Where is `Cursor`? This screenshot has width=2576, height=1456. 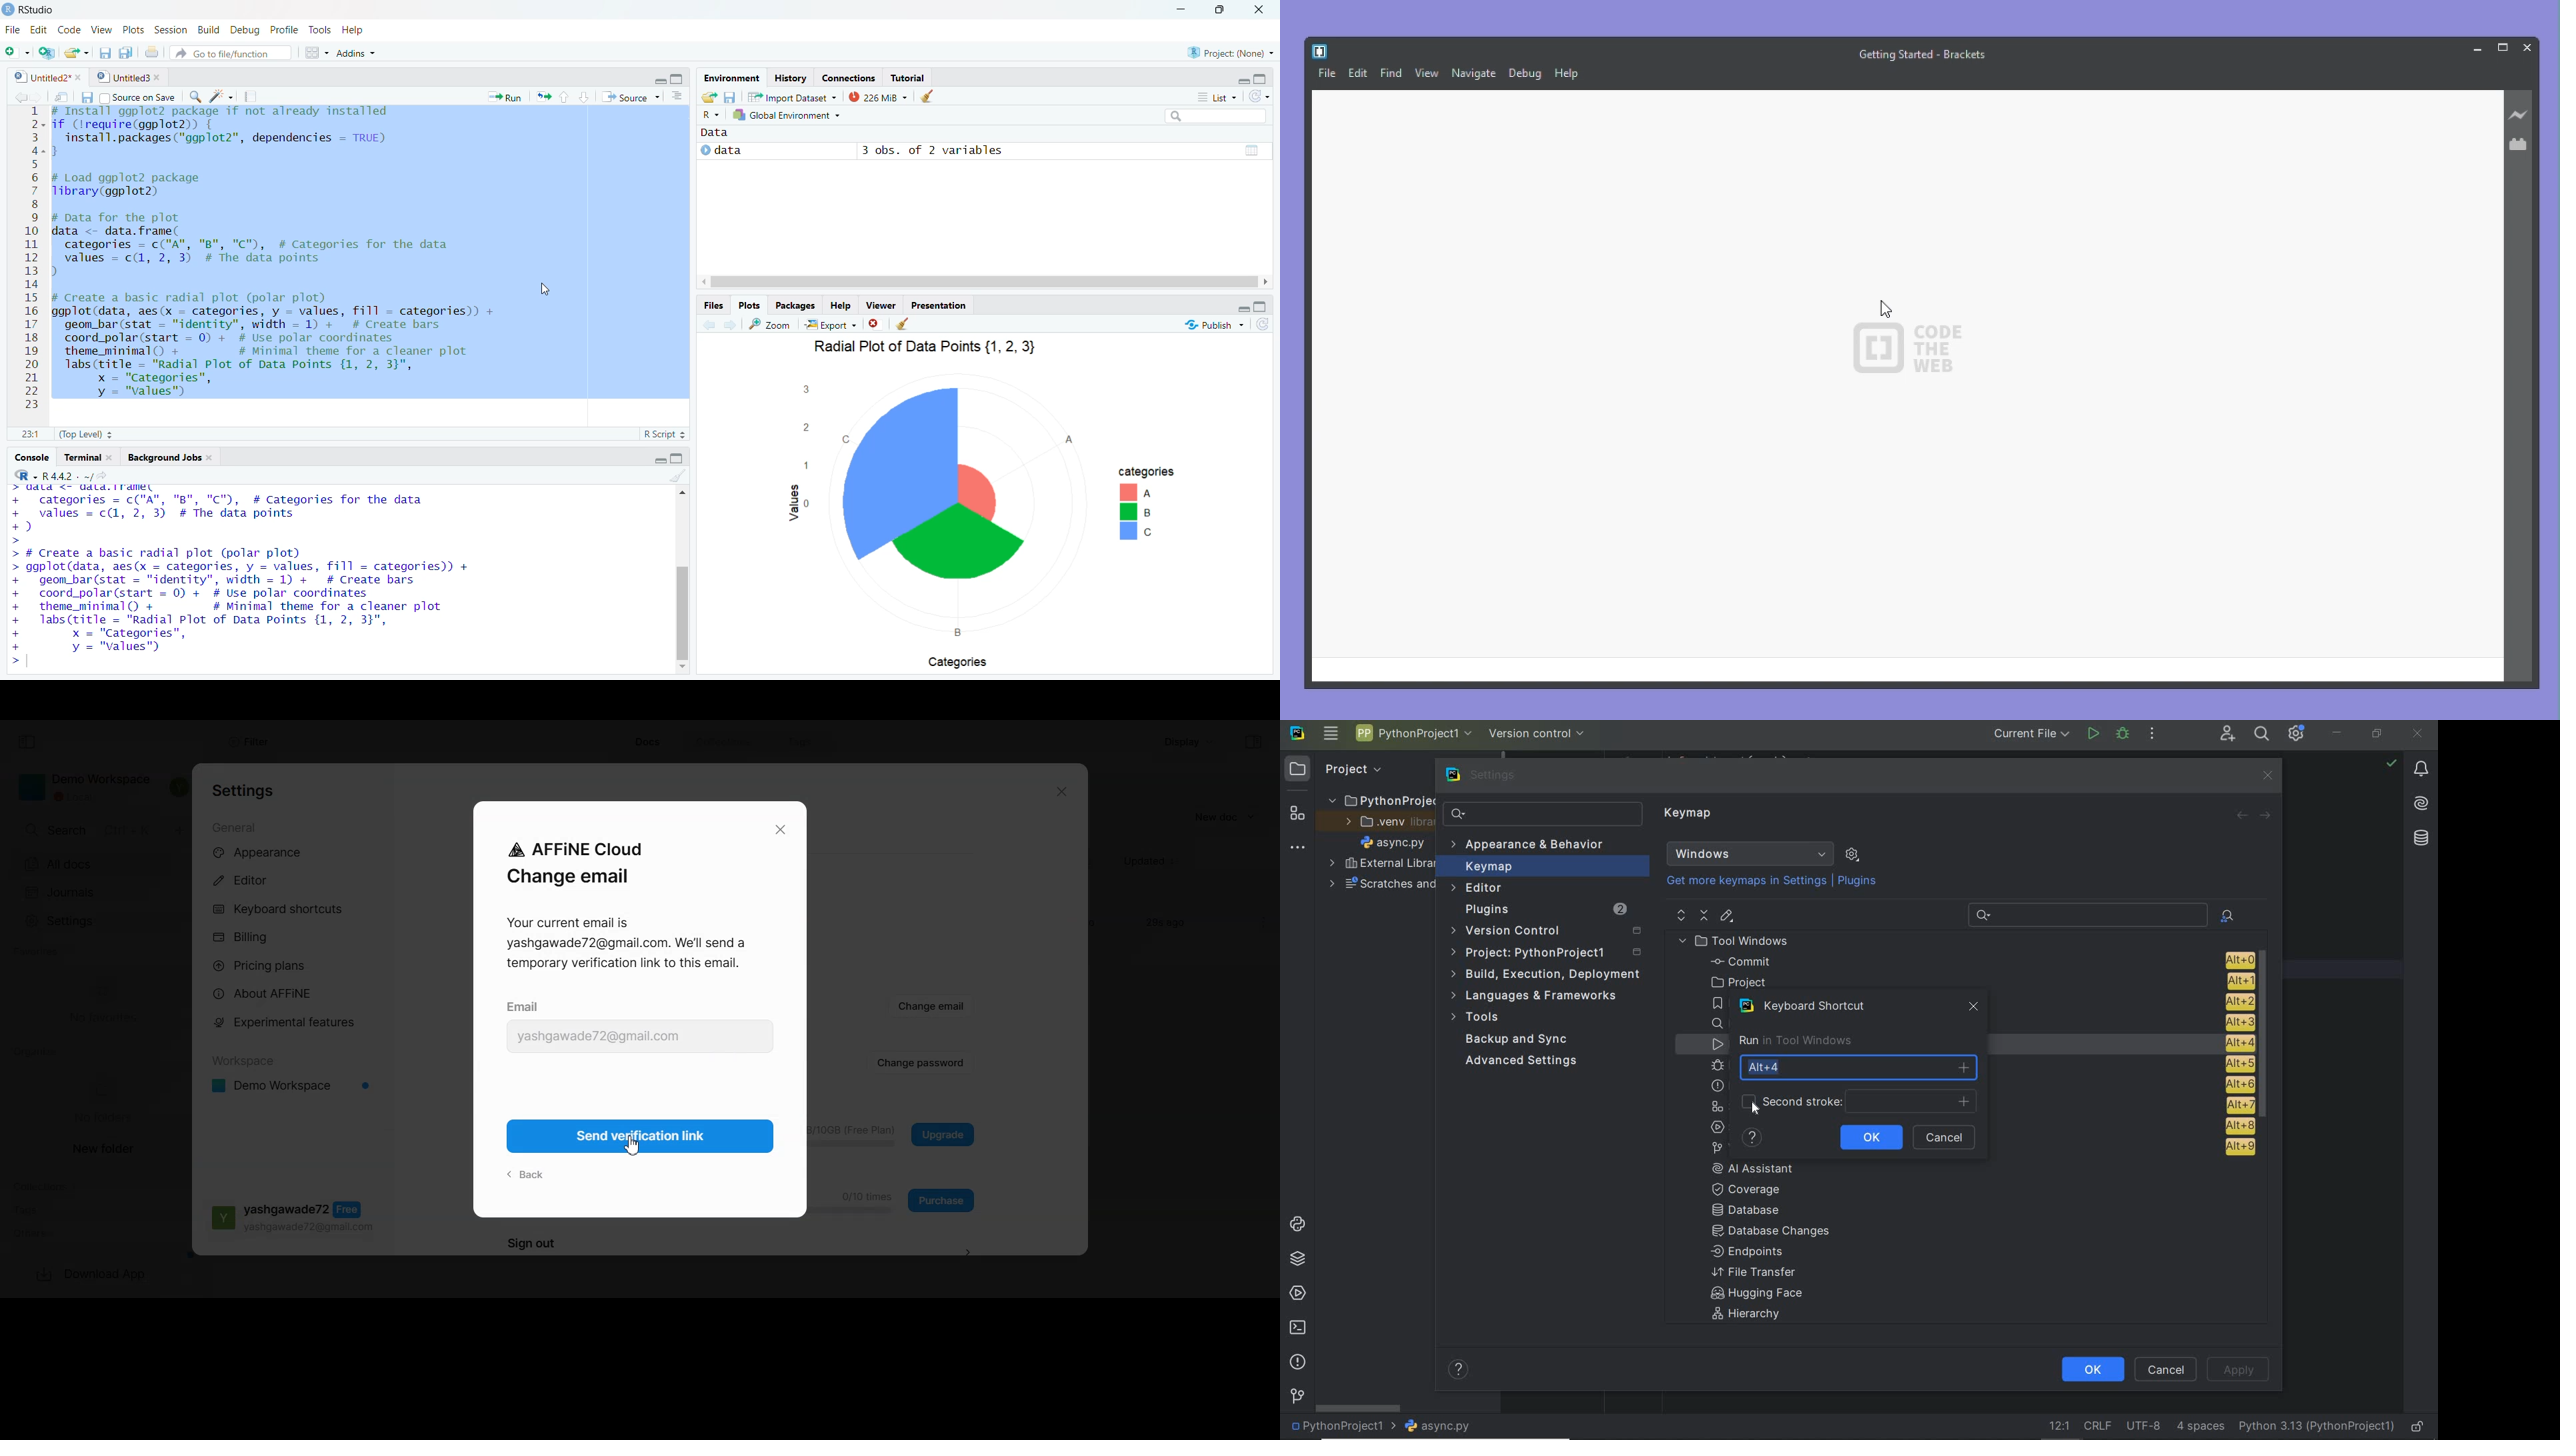 Cursor is located at coordinates (547, 289).